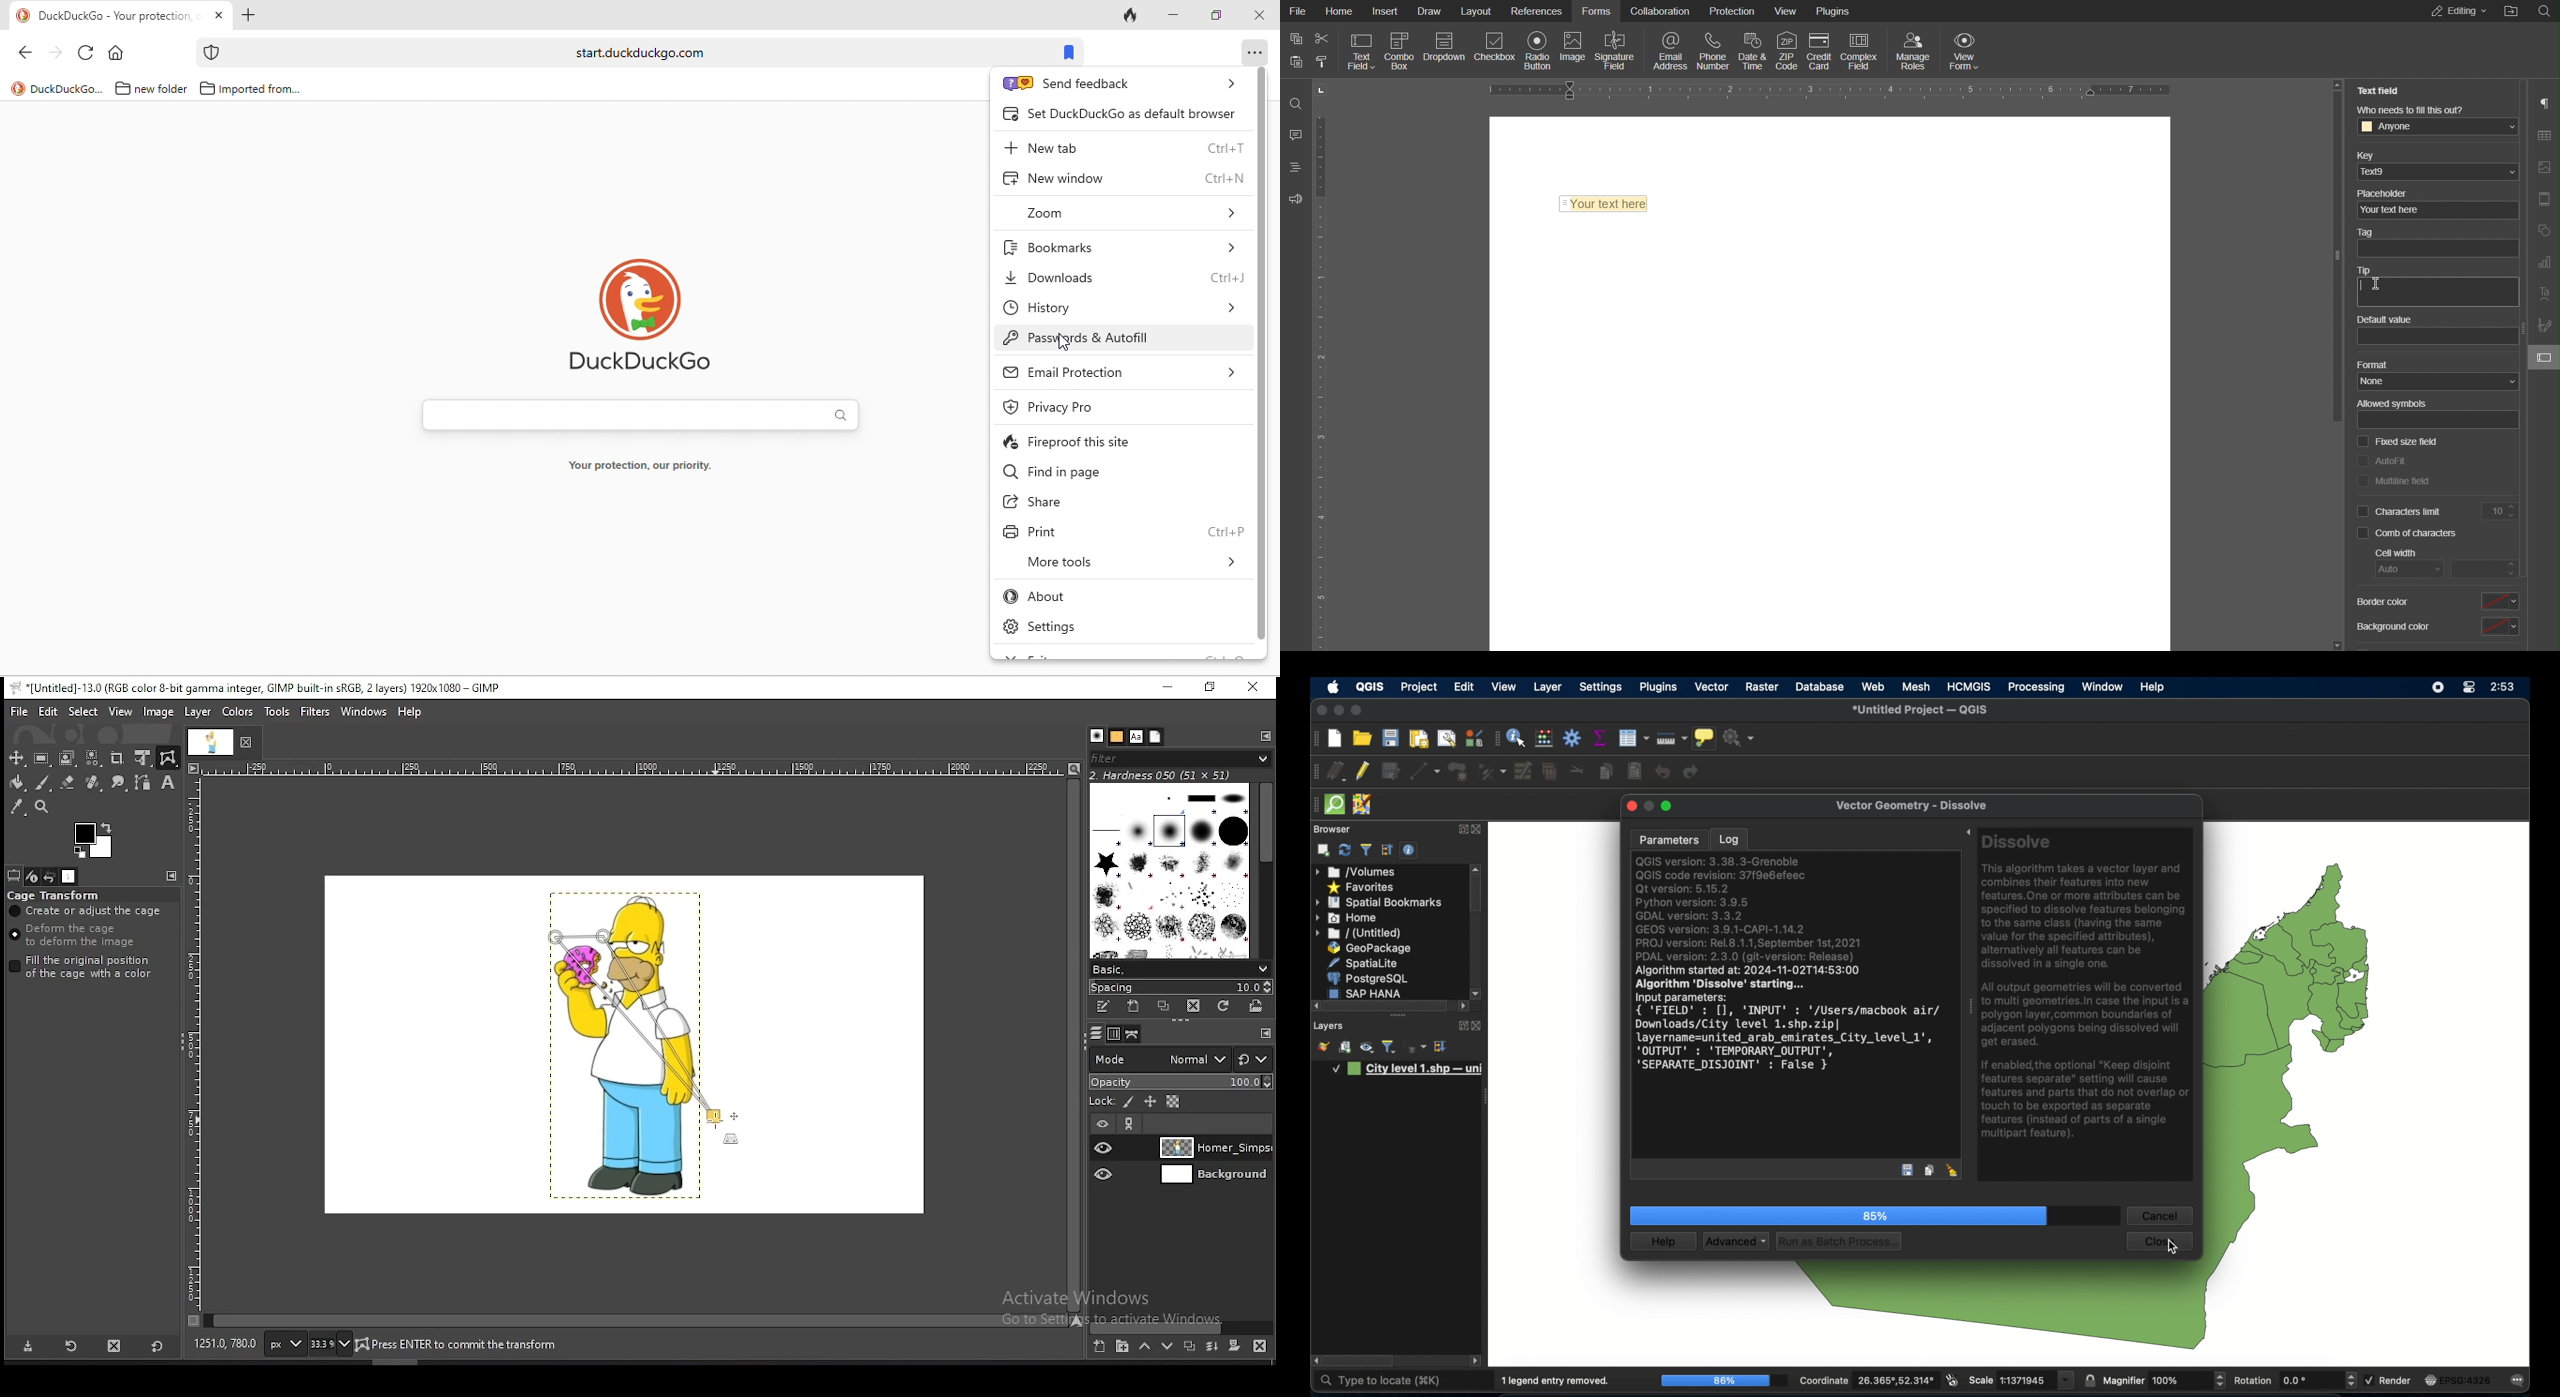 This screenshot has width=2576, height=1400. I want to click on Home, so click(1339, 10).